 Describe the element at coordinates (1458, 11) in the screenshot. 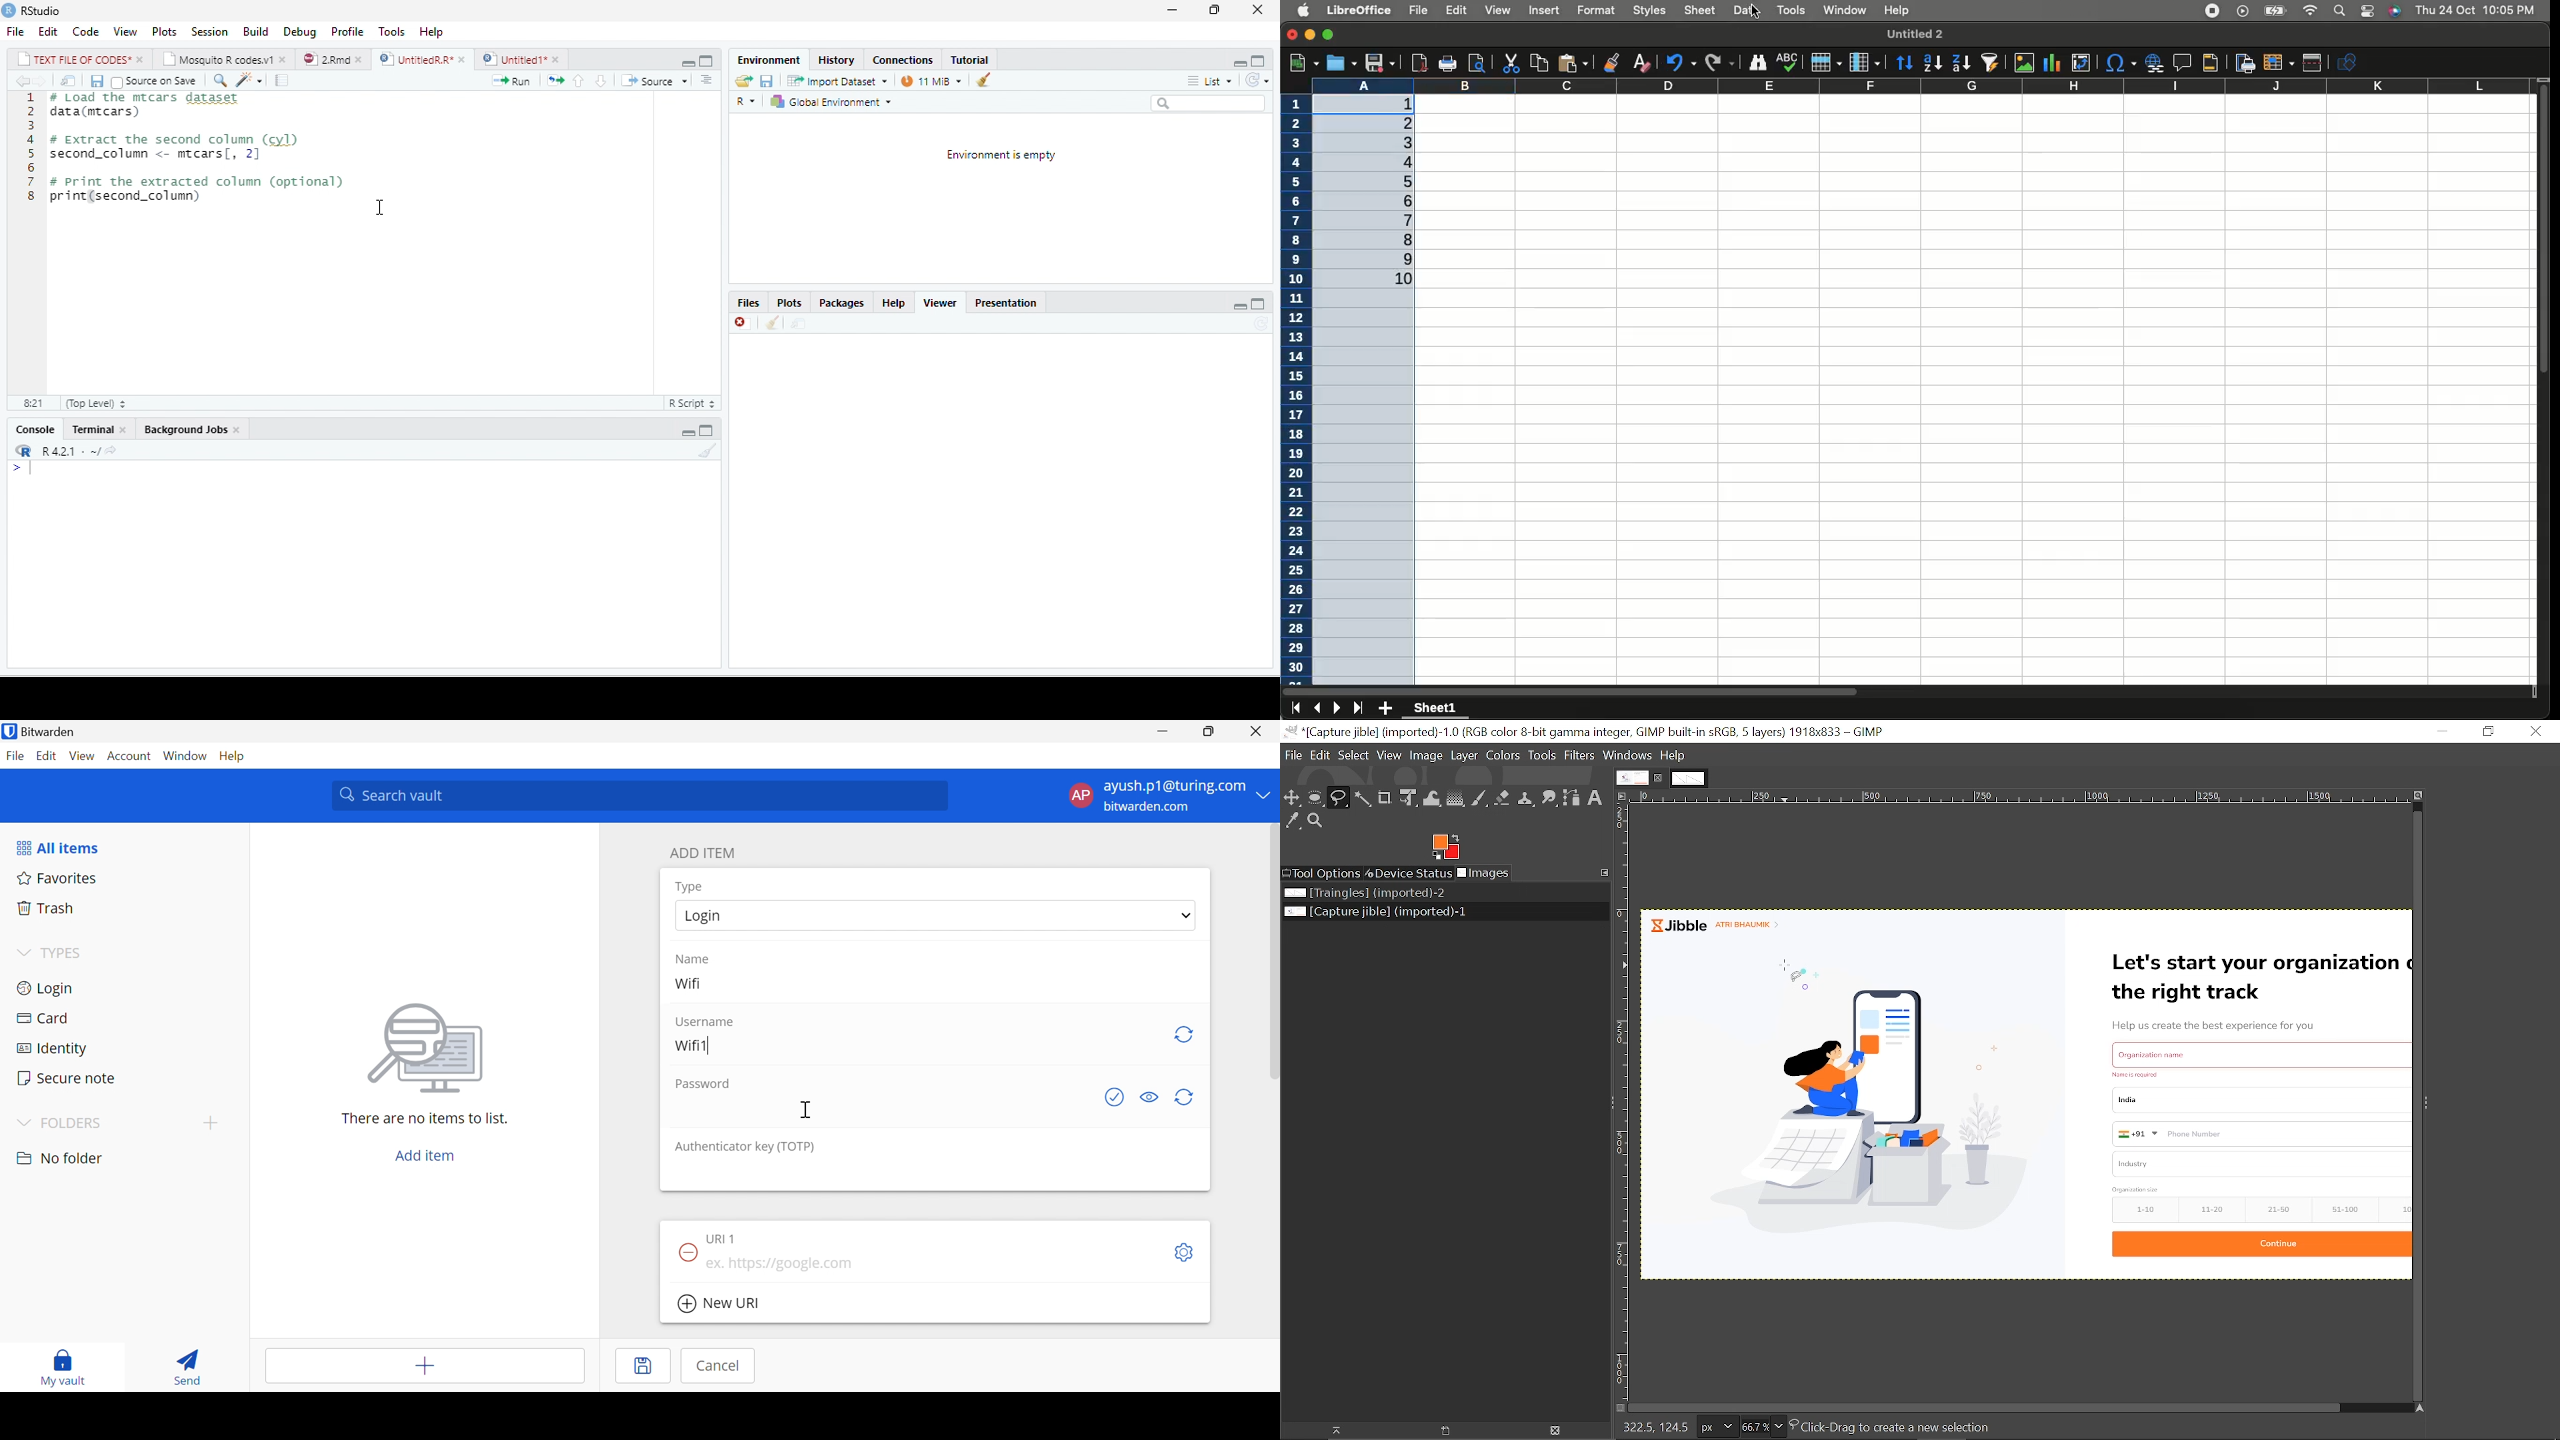

I see `Edit` at that location.